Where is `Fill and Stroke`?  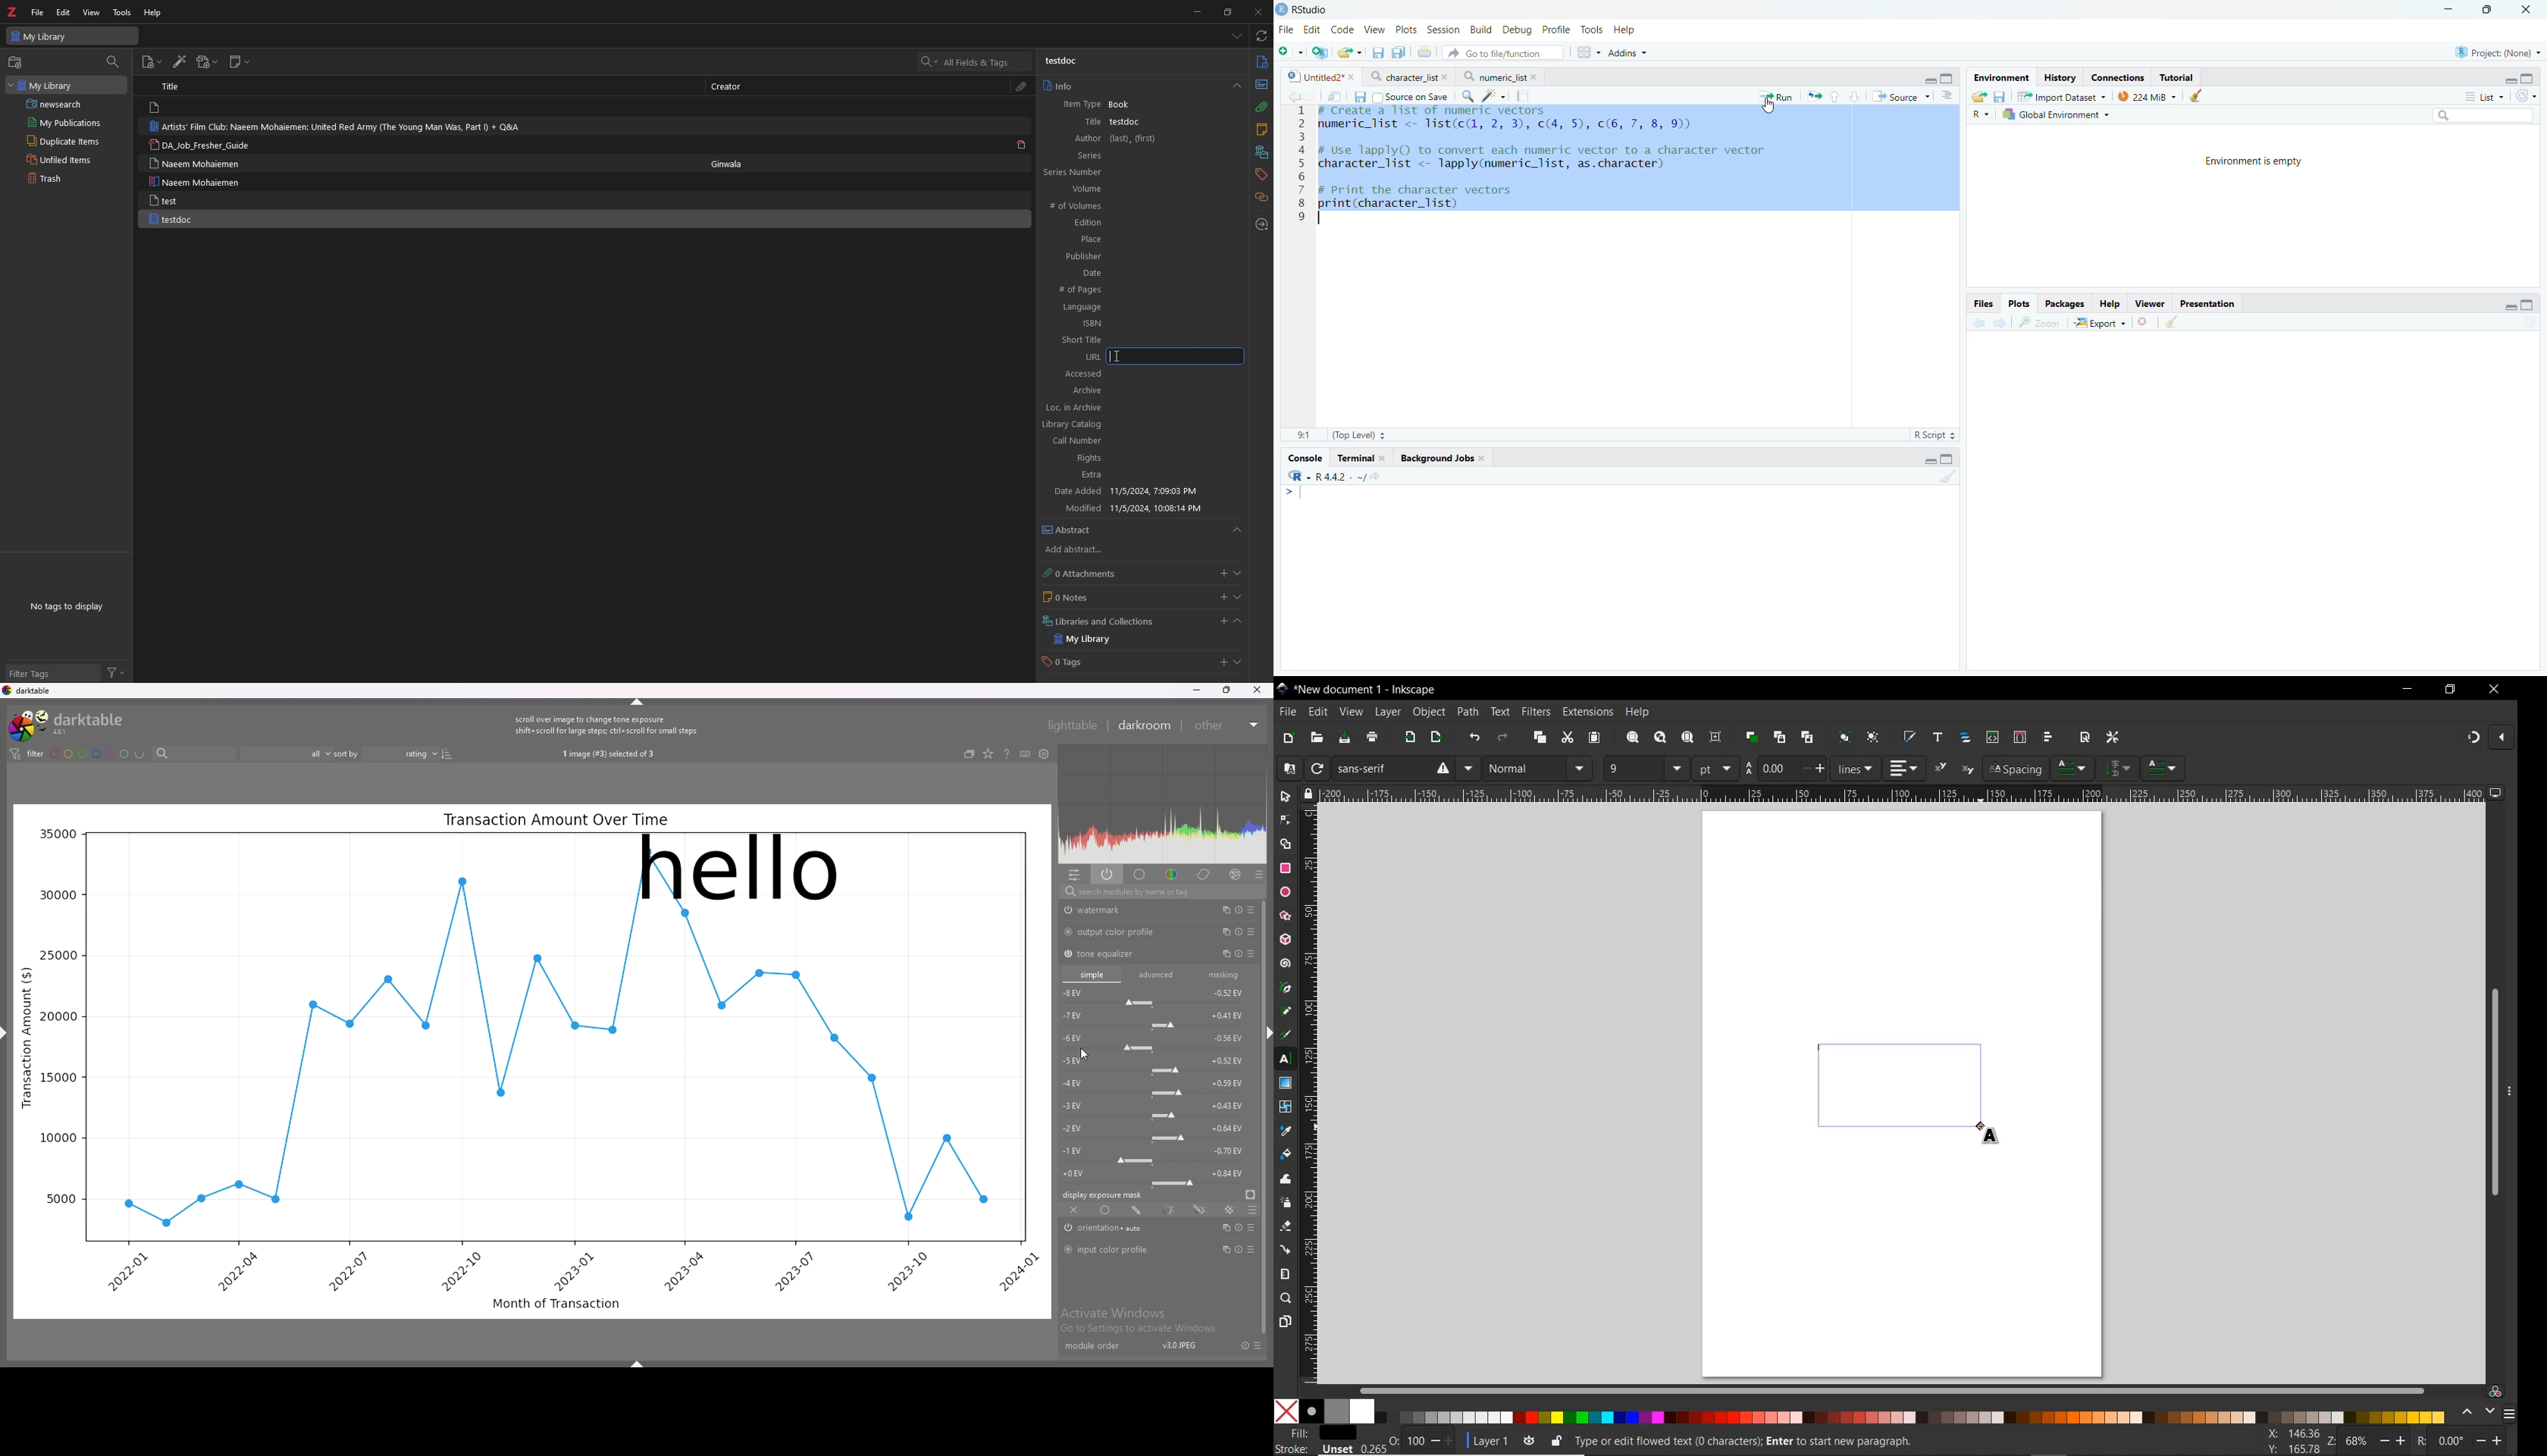
Fill and Stroke is located at coordinates (1320, 1433).